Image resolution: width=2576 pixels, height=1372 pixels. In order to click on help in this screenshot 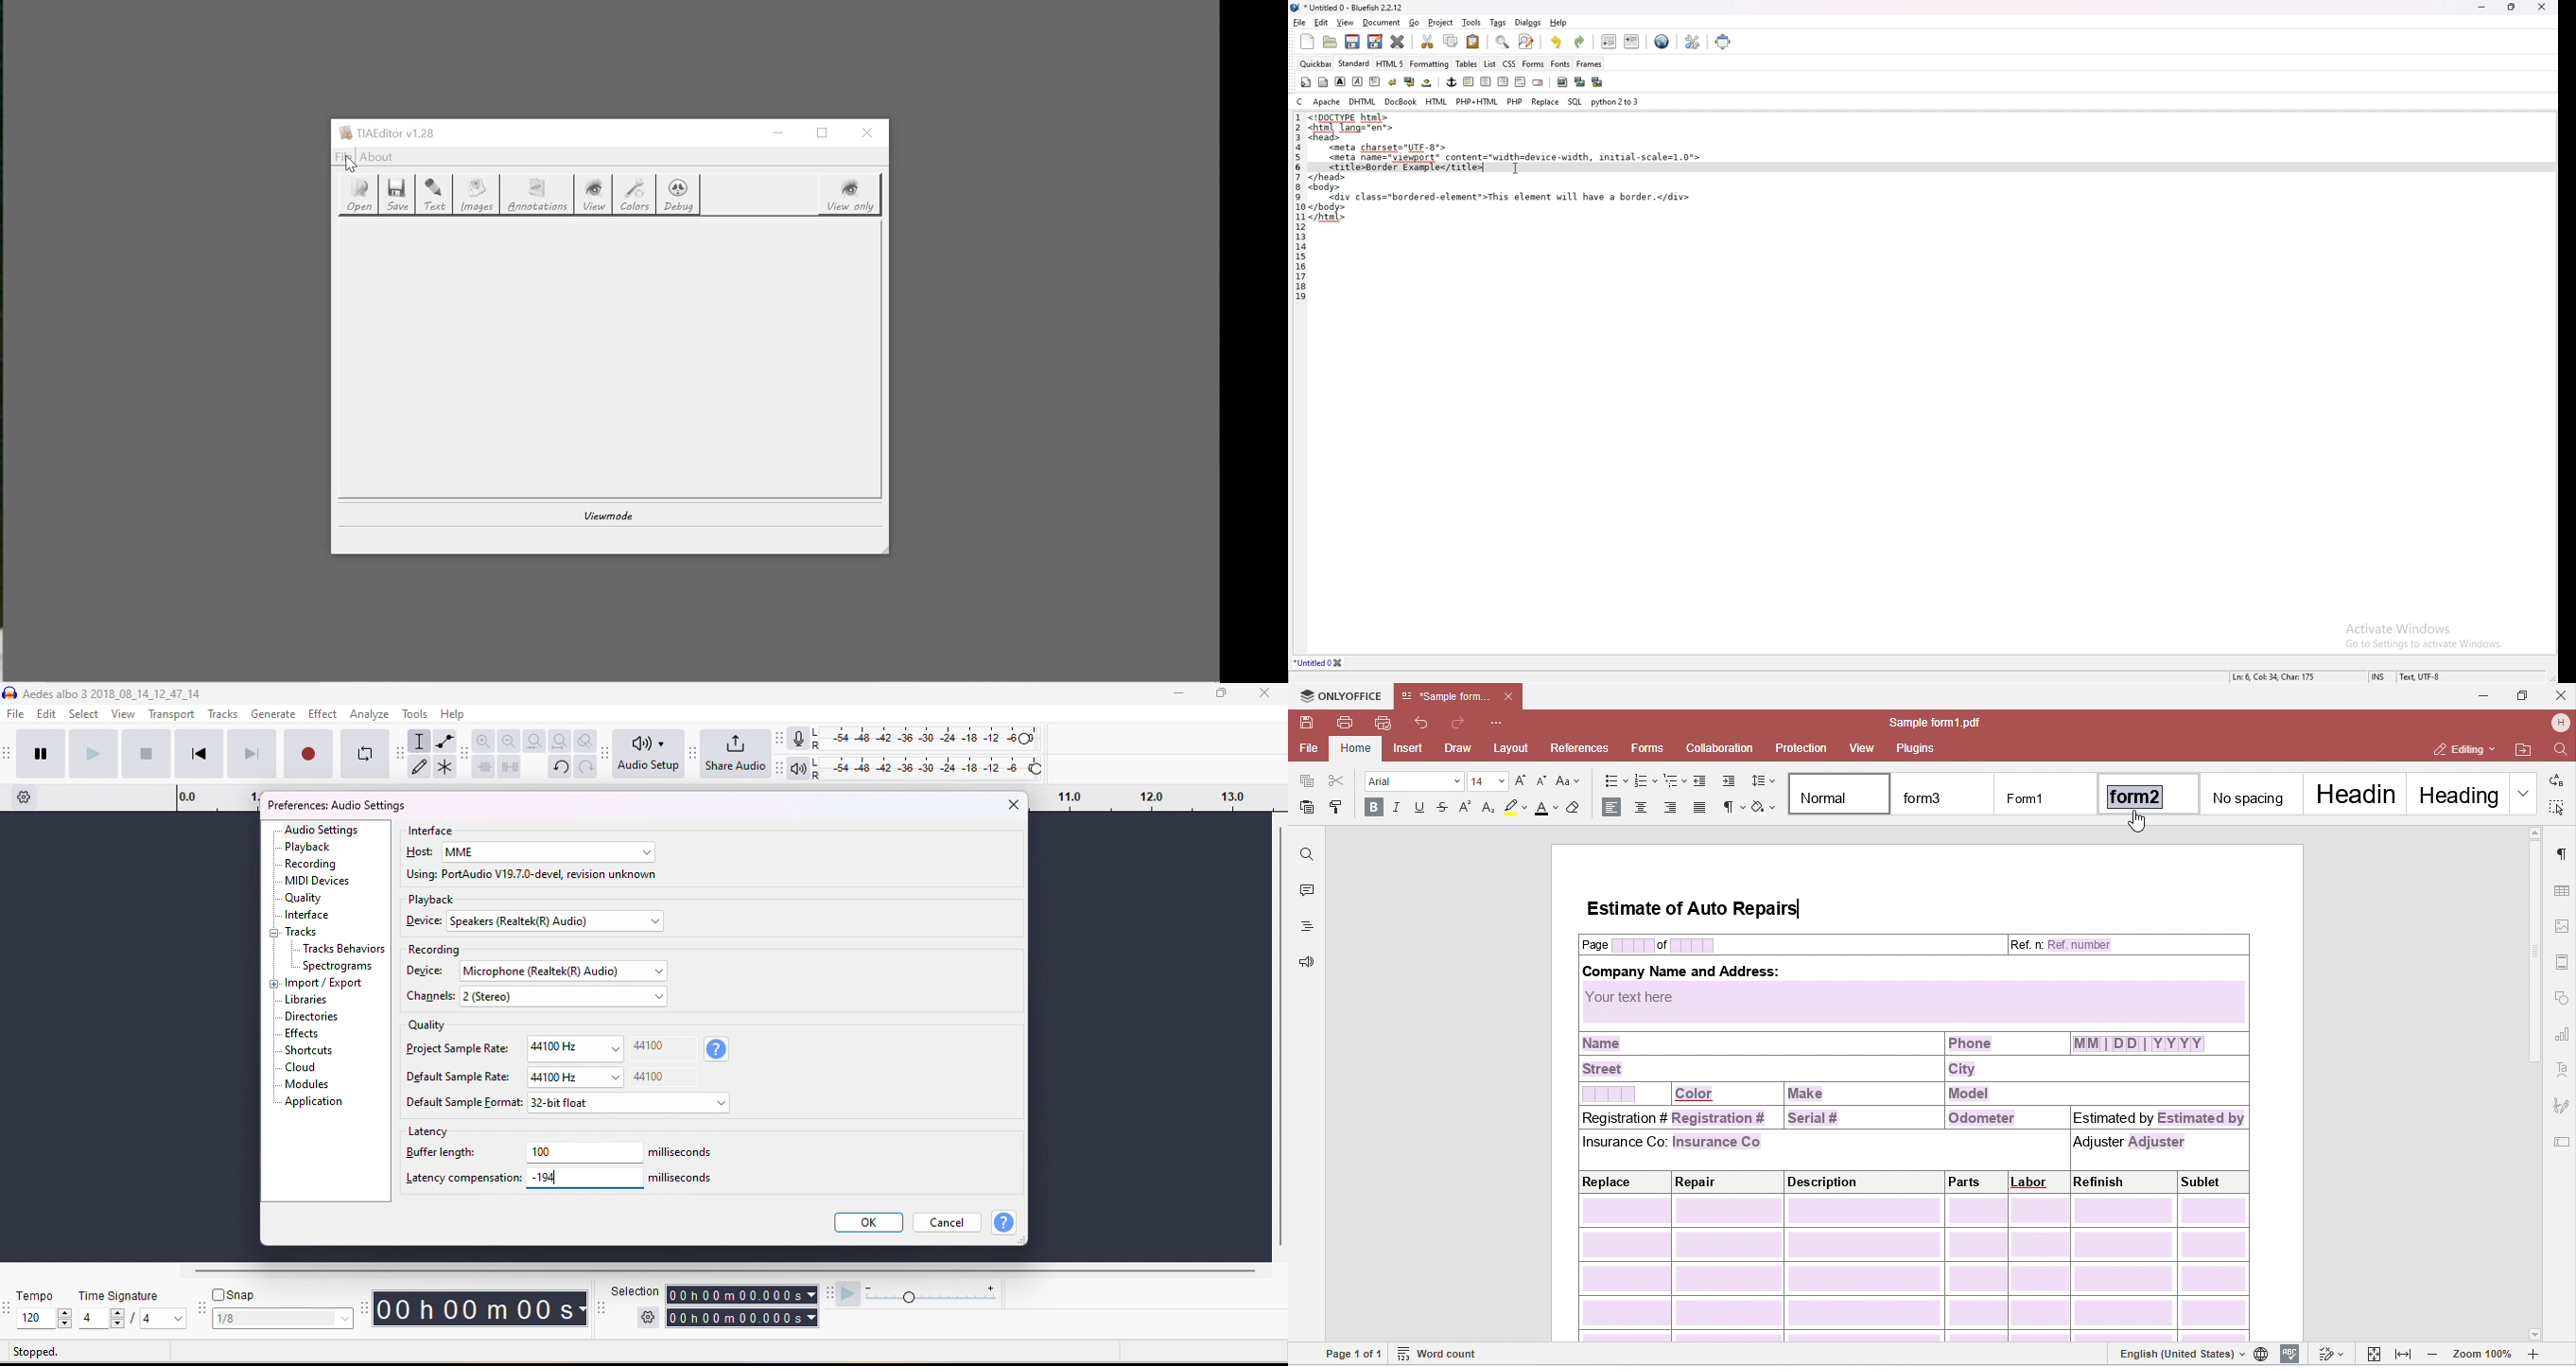, I will do `click(453, 713)`.